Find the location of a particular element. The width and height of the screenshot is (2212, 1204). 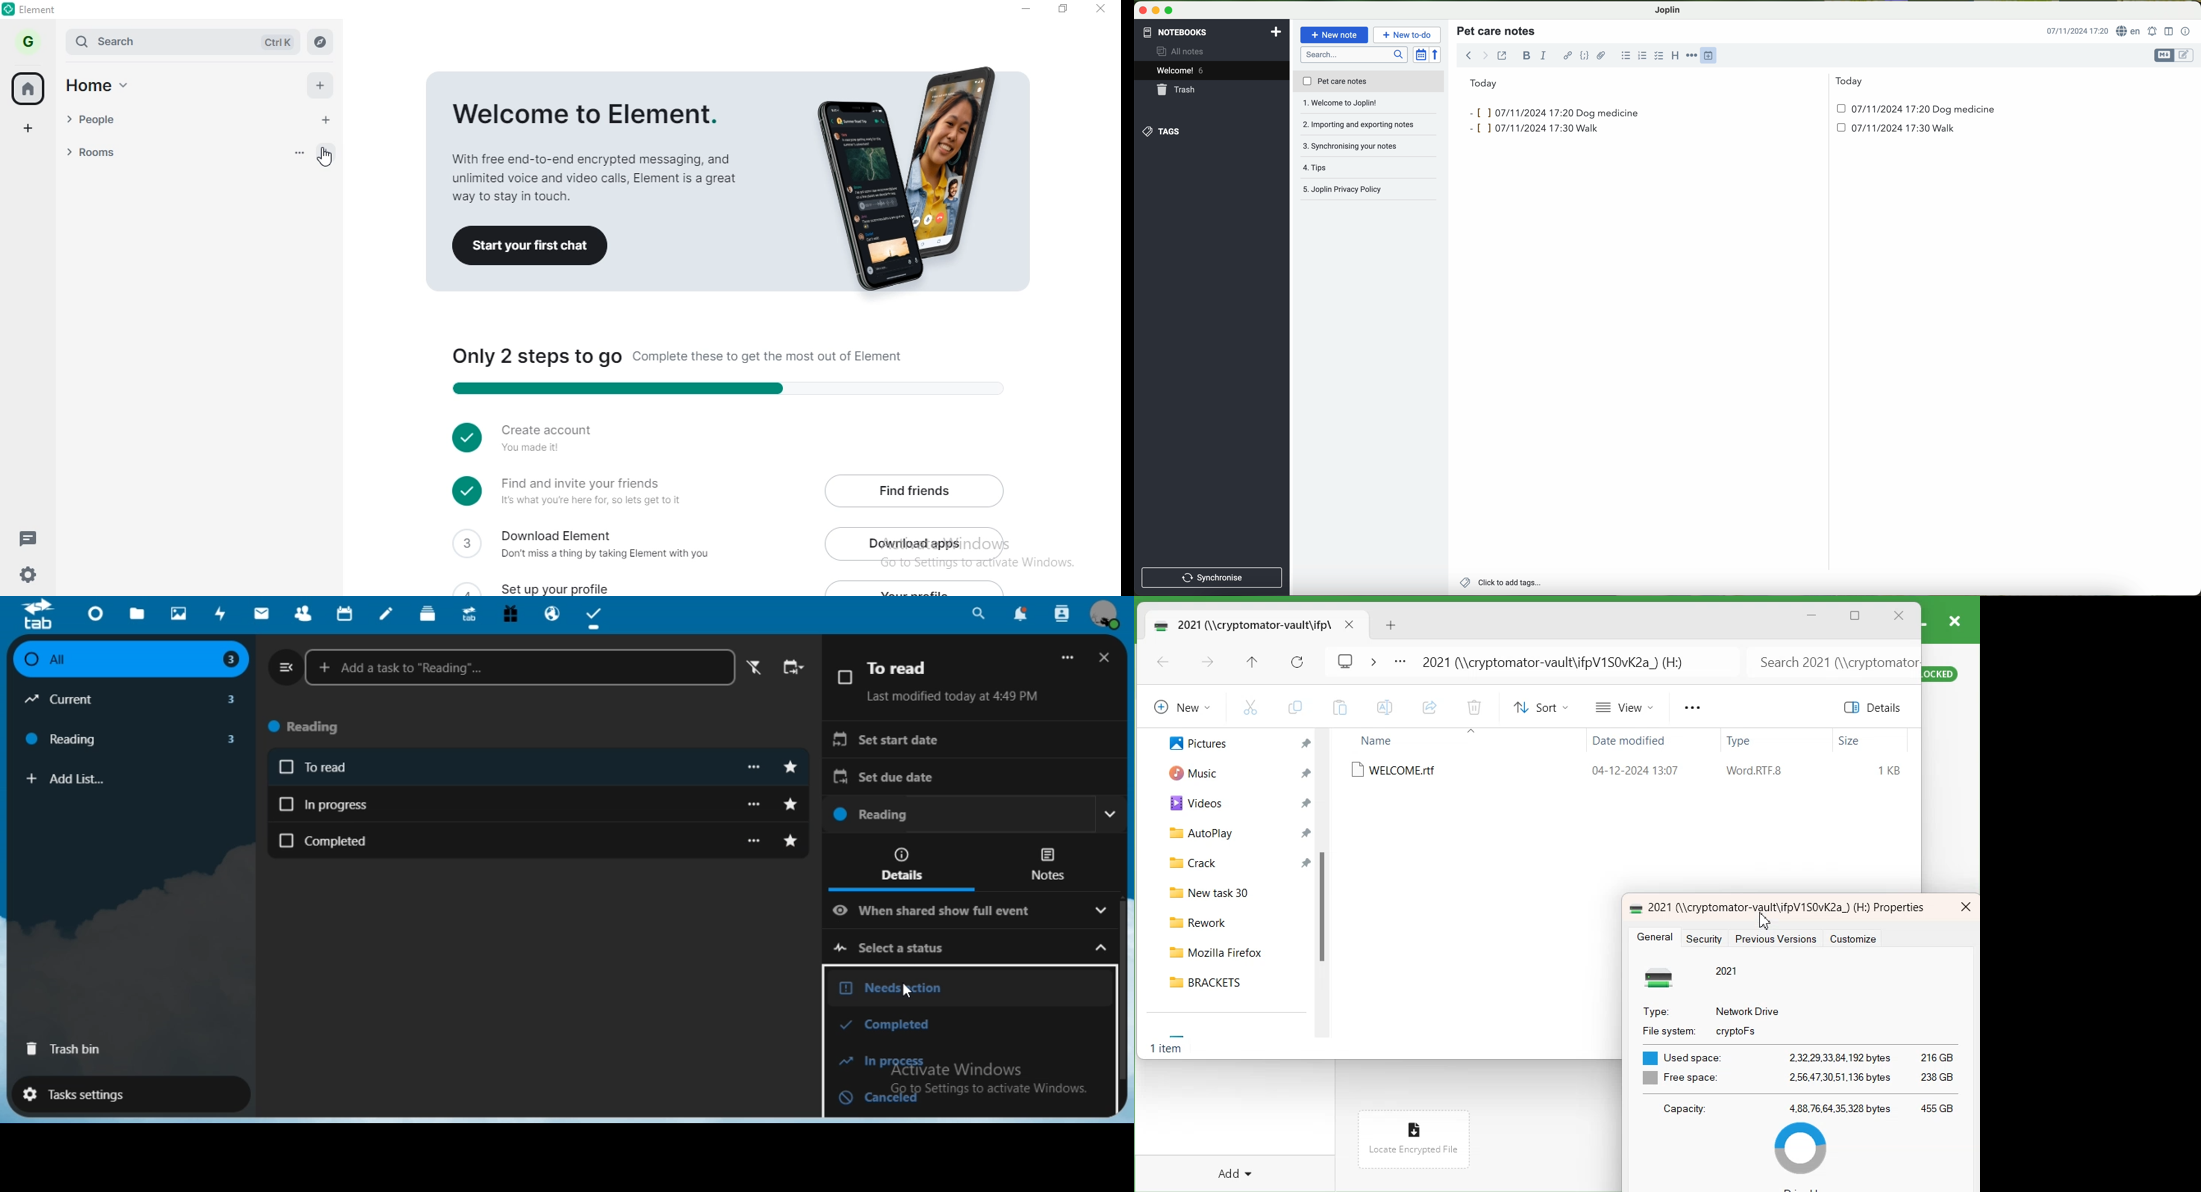

start chat is located at coordinates (328, 120).